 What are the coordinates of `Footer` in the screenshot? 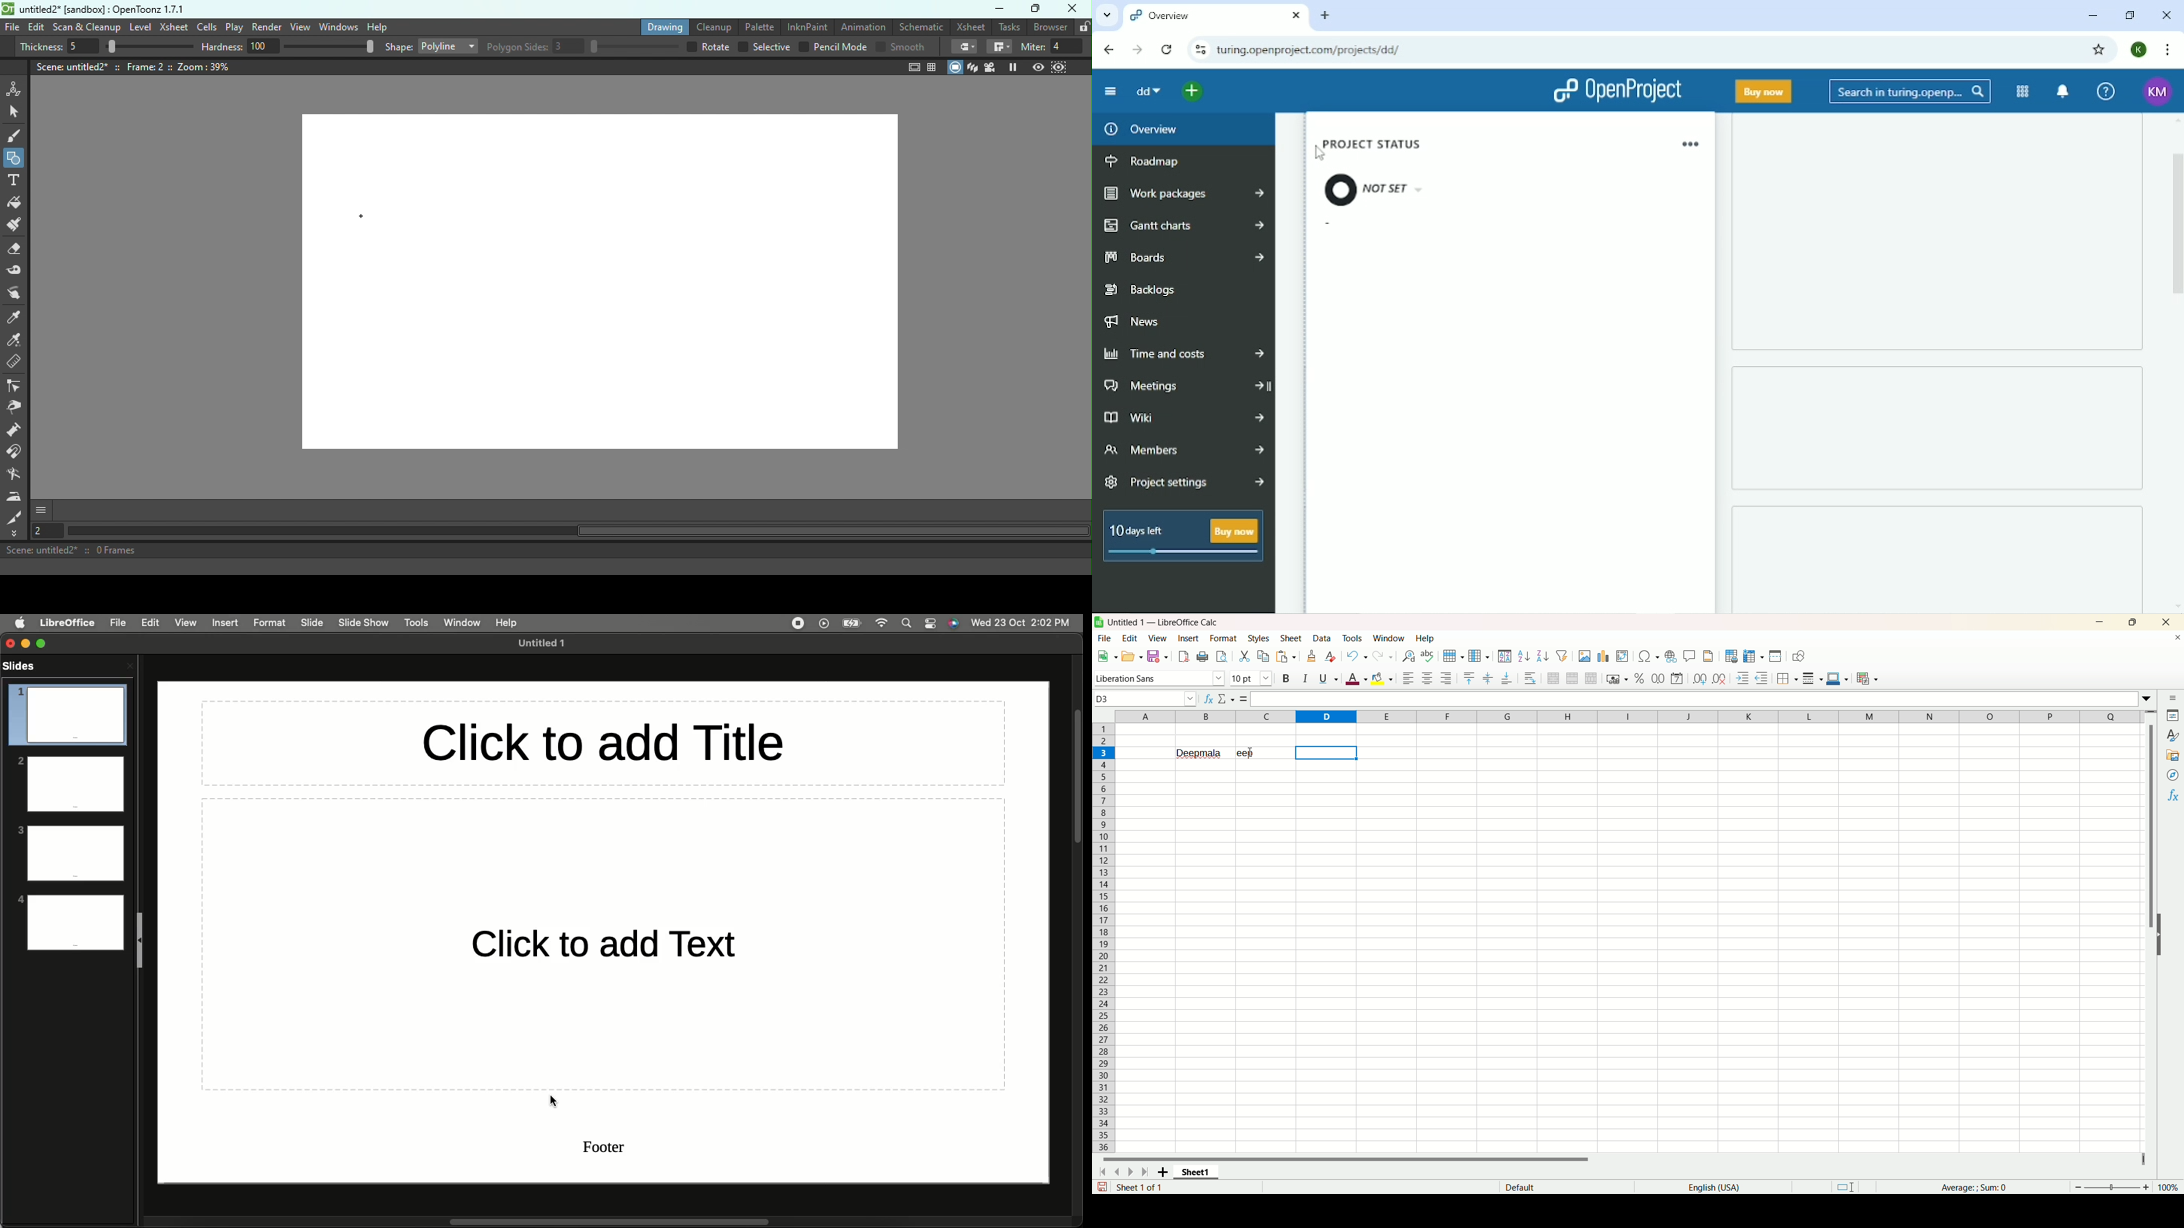 It's located at (76, 807).